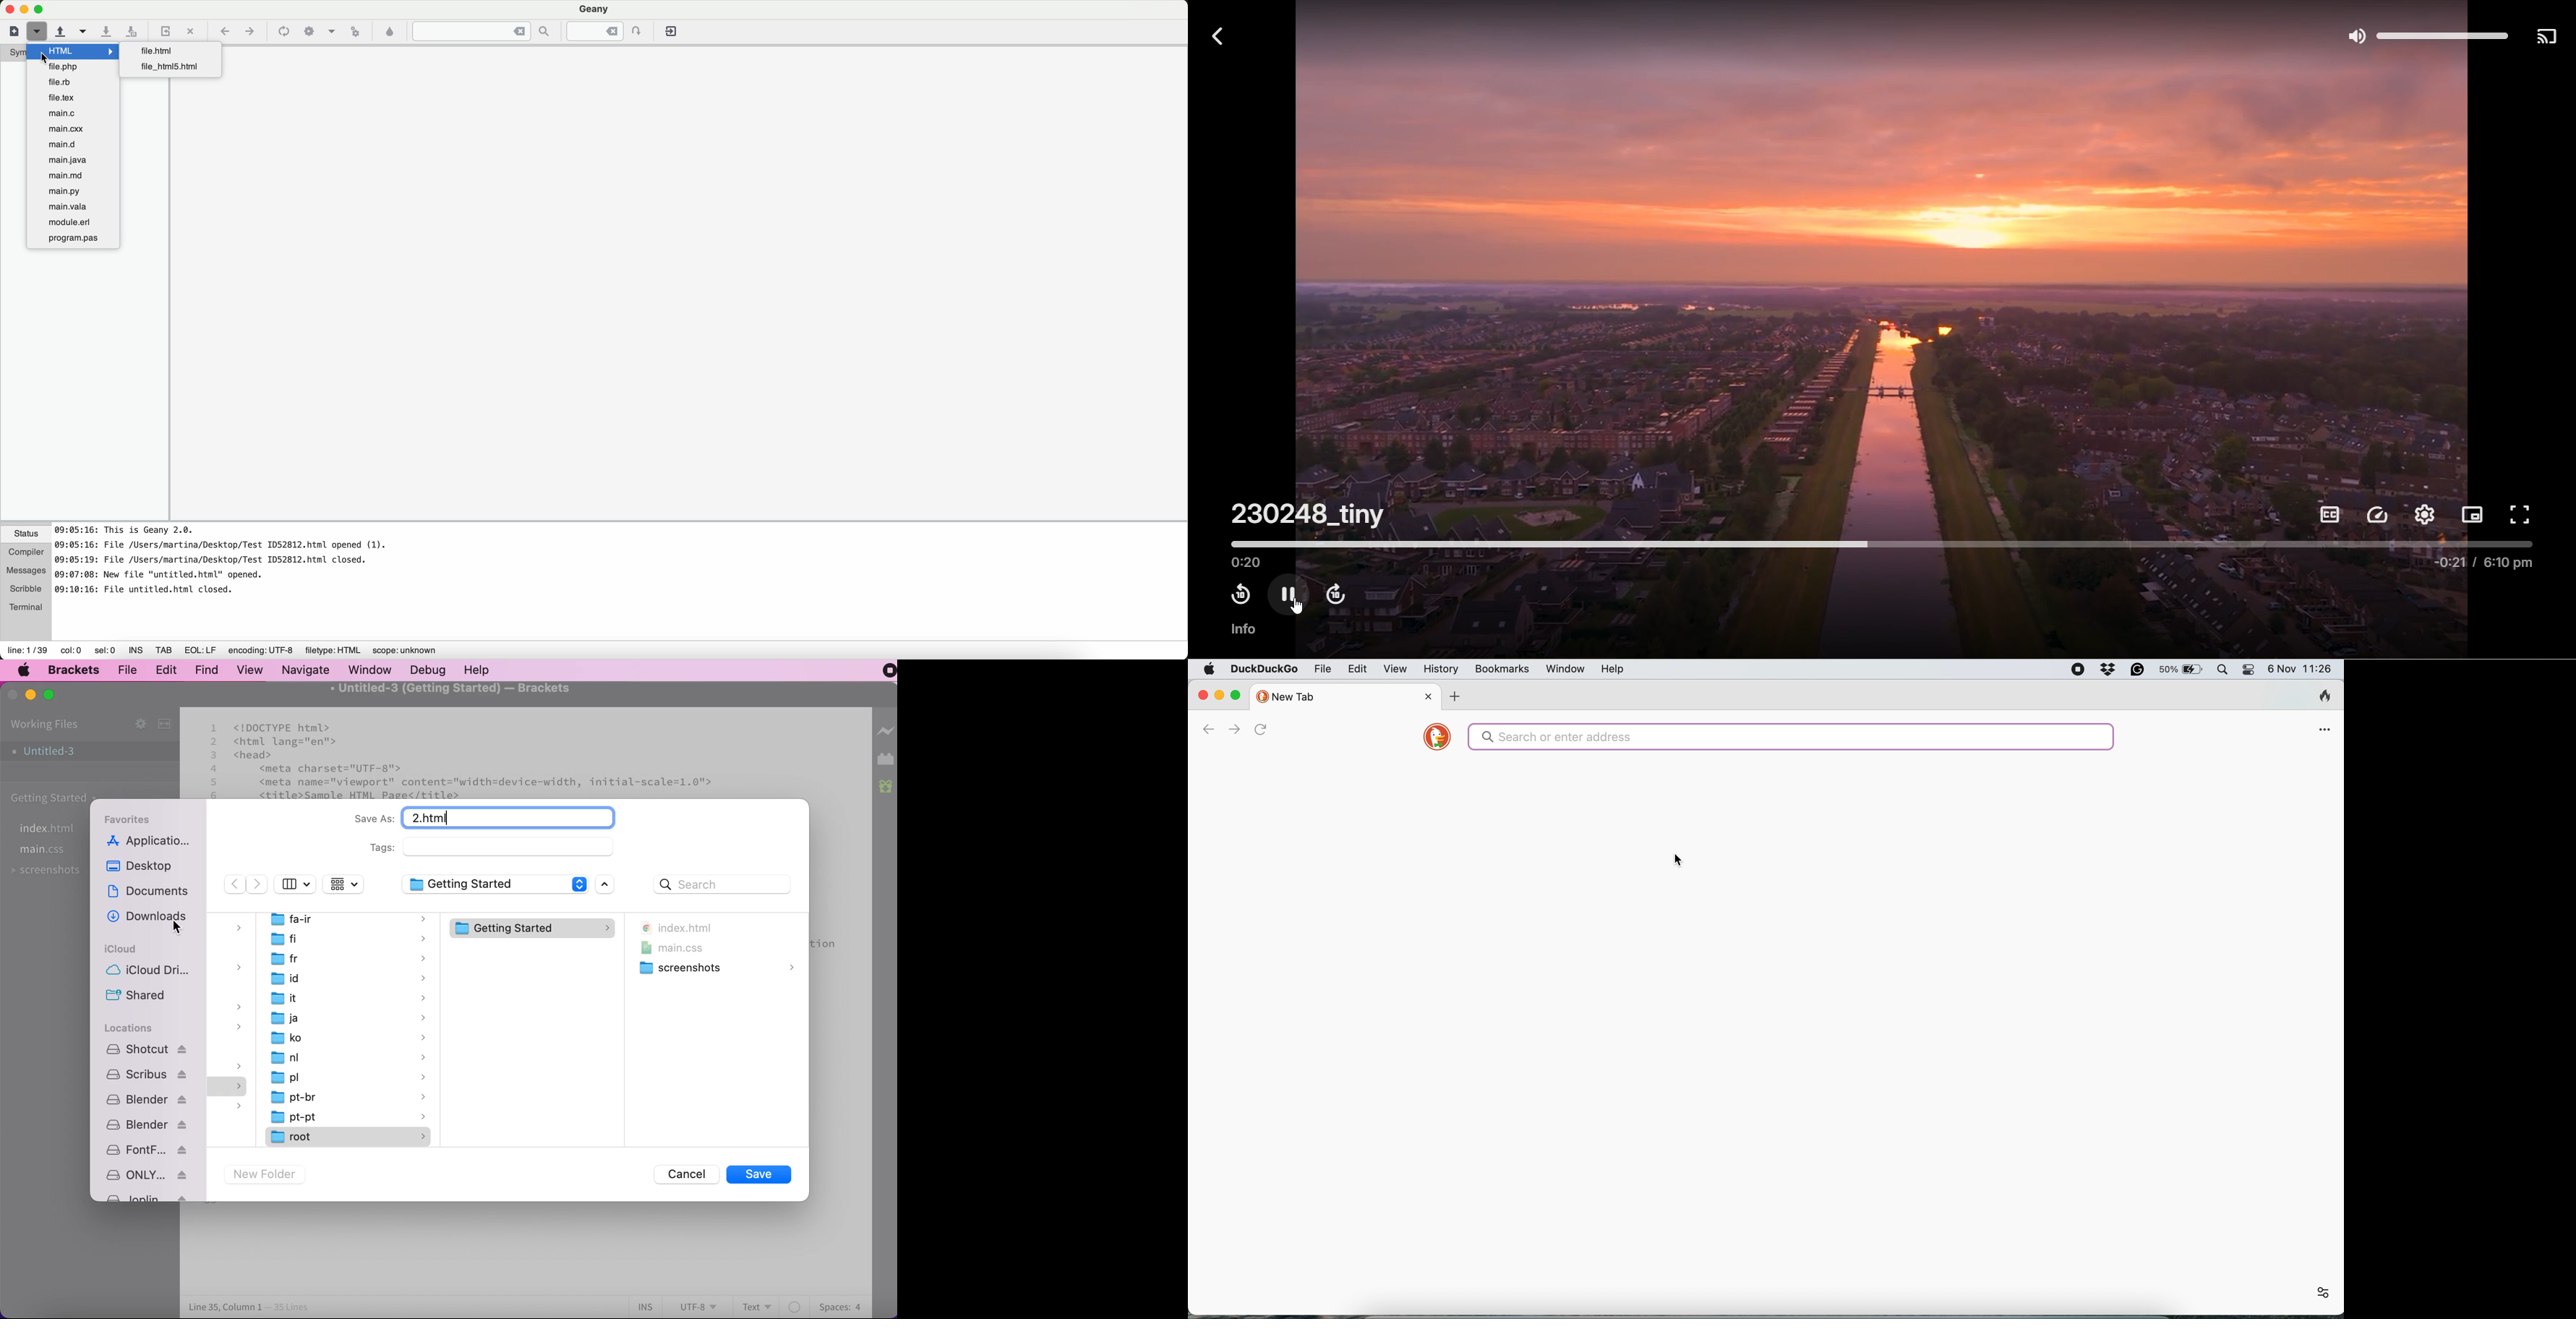  I want to click on utf-8, so click(700, 1306).